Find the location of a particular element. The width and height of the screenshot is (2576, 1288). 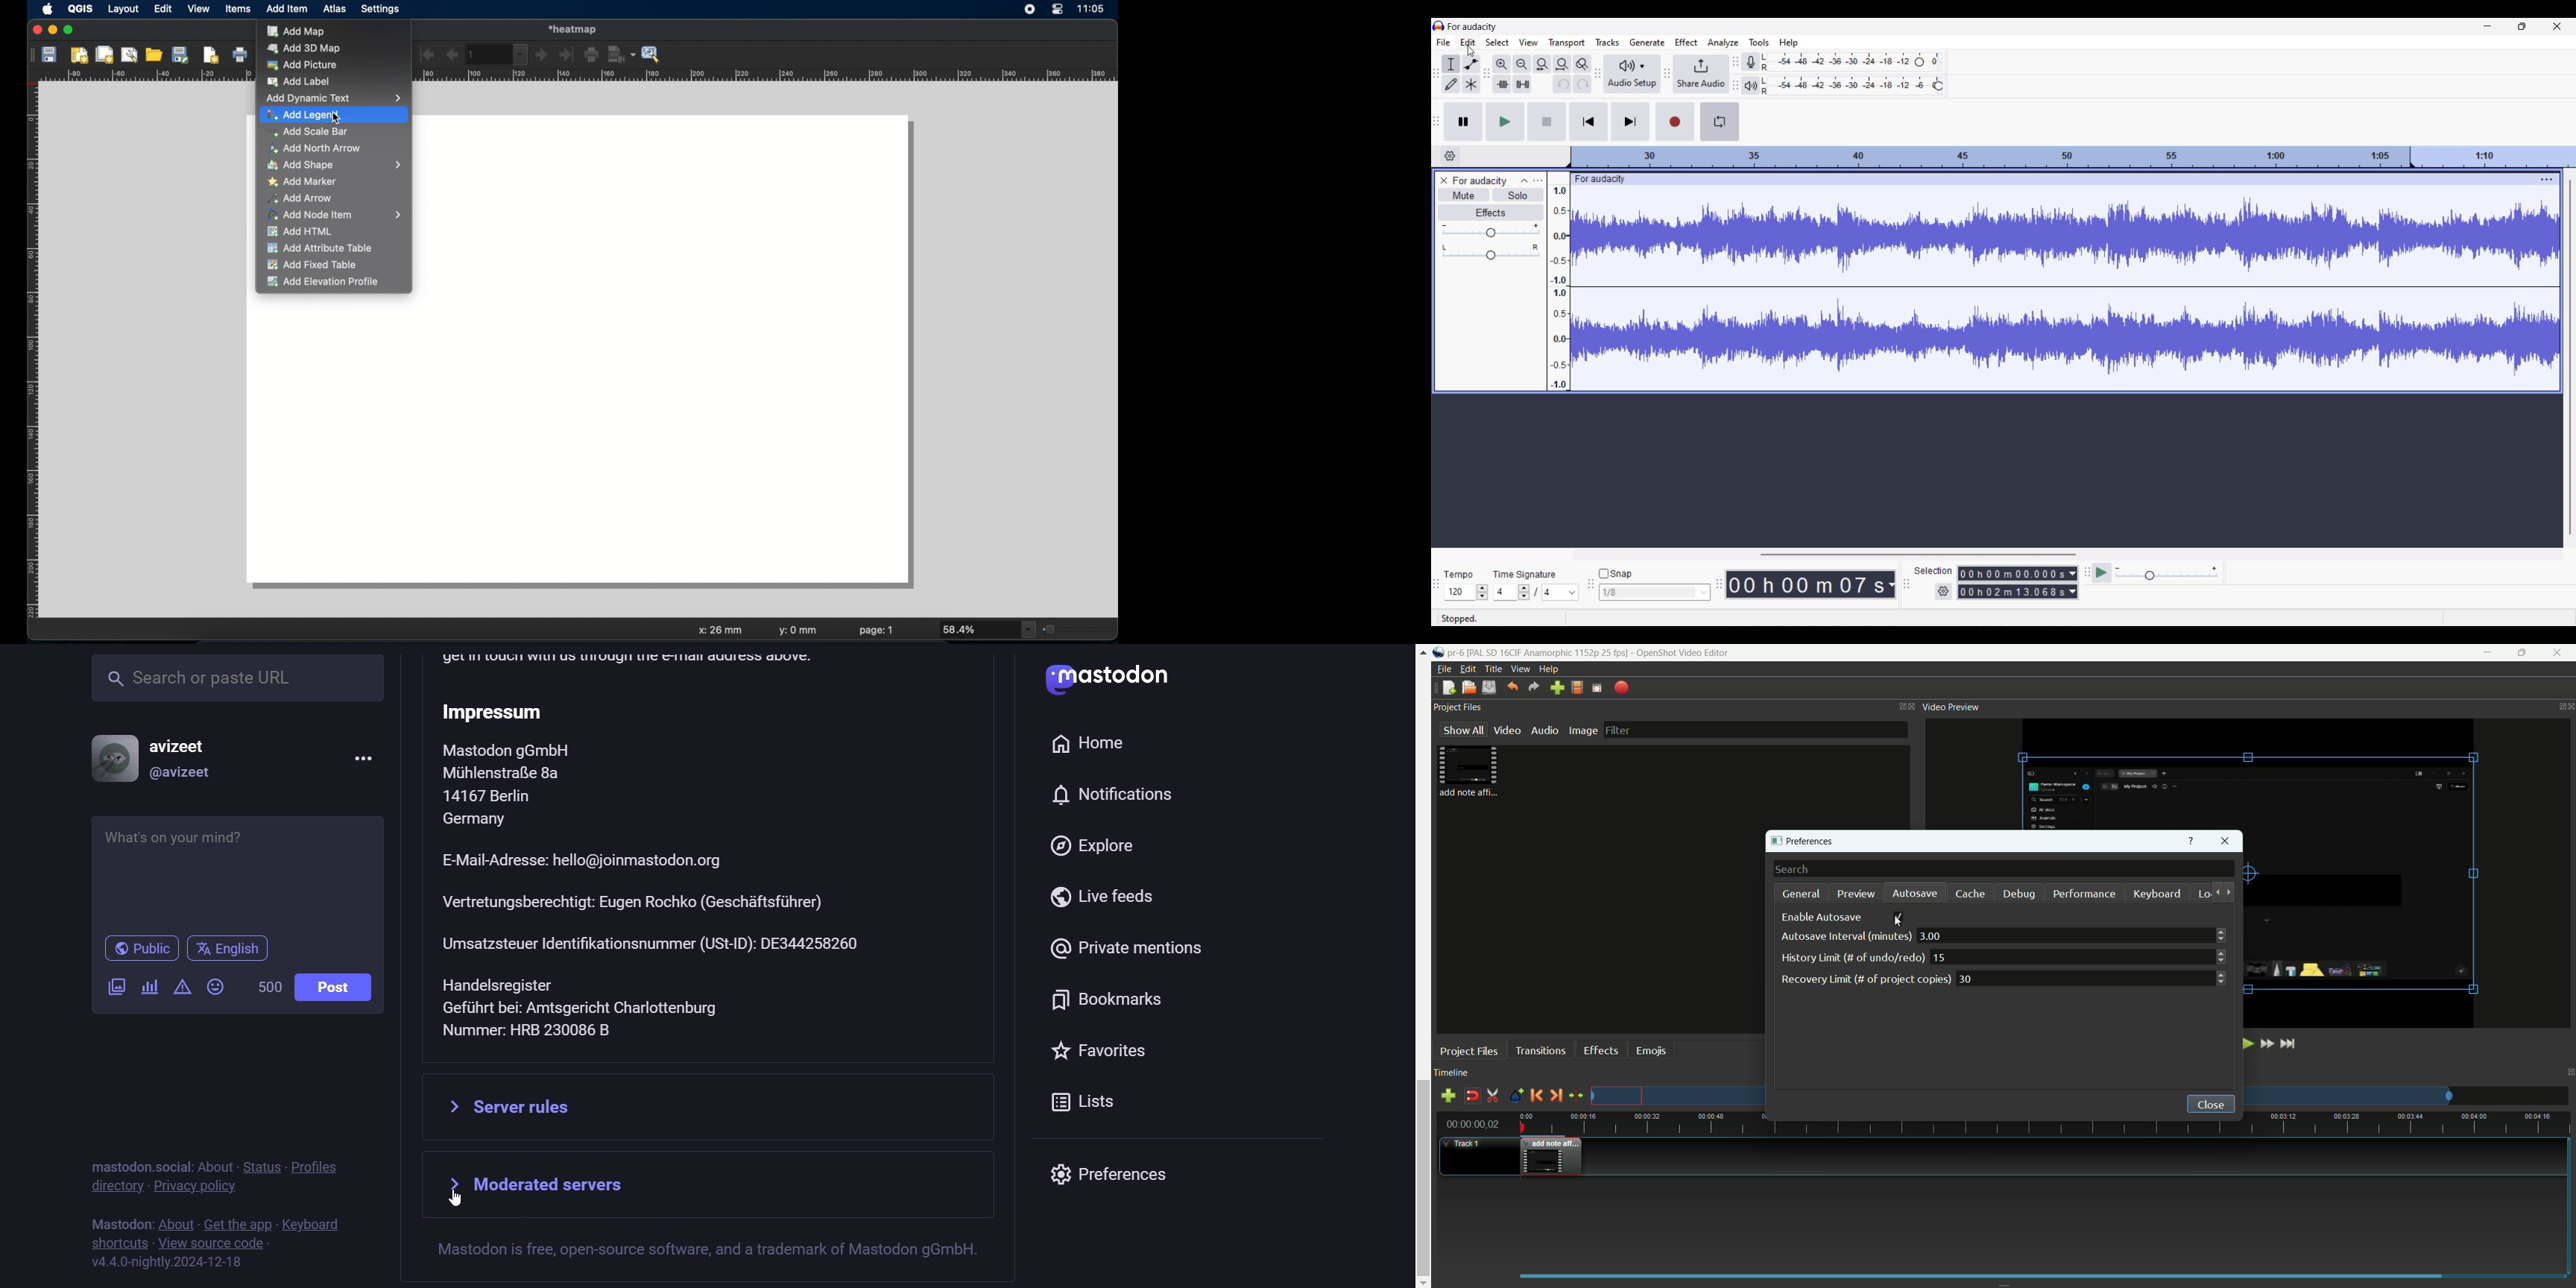

add arrow is located at coordinates (301, 199).